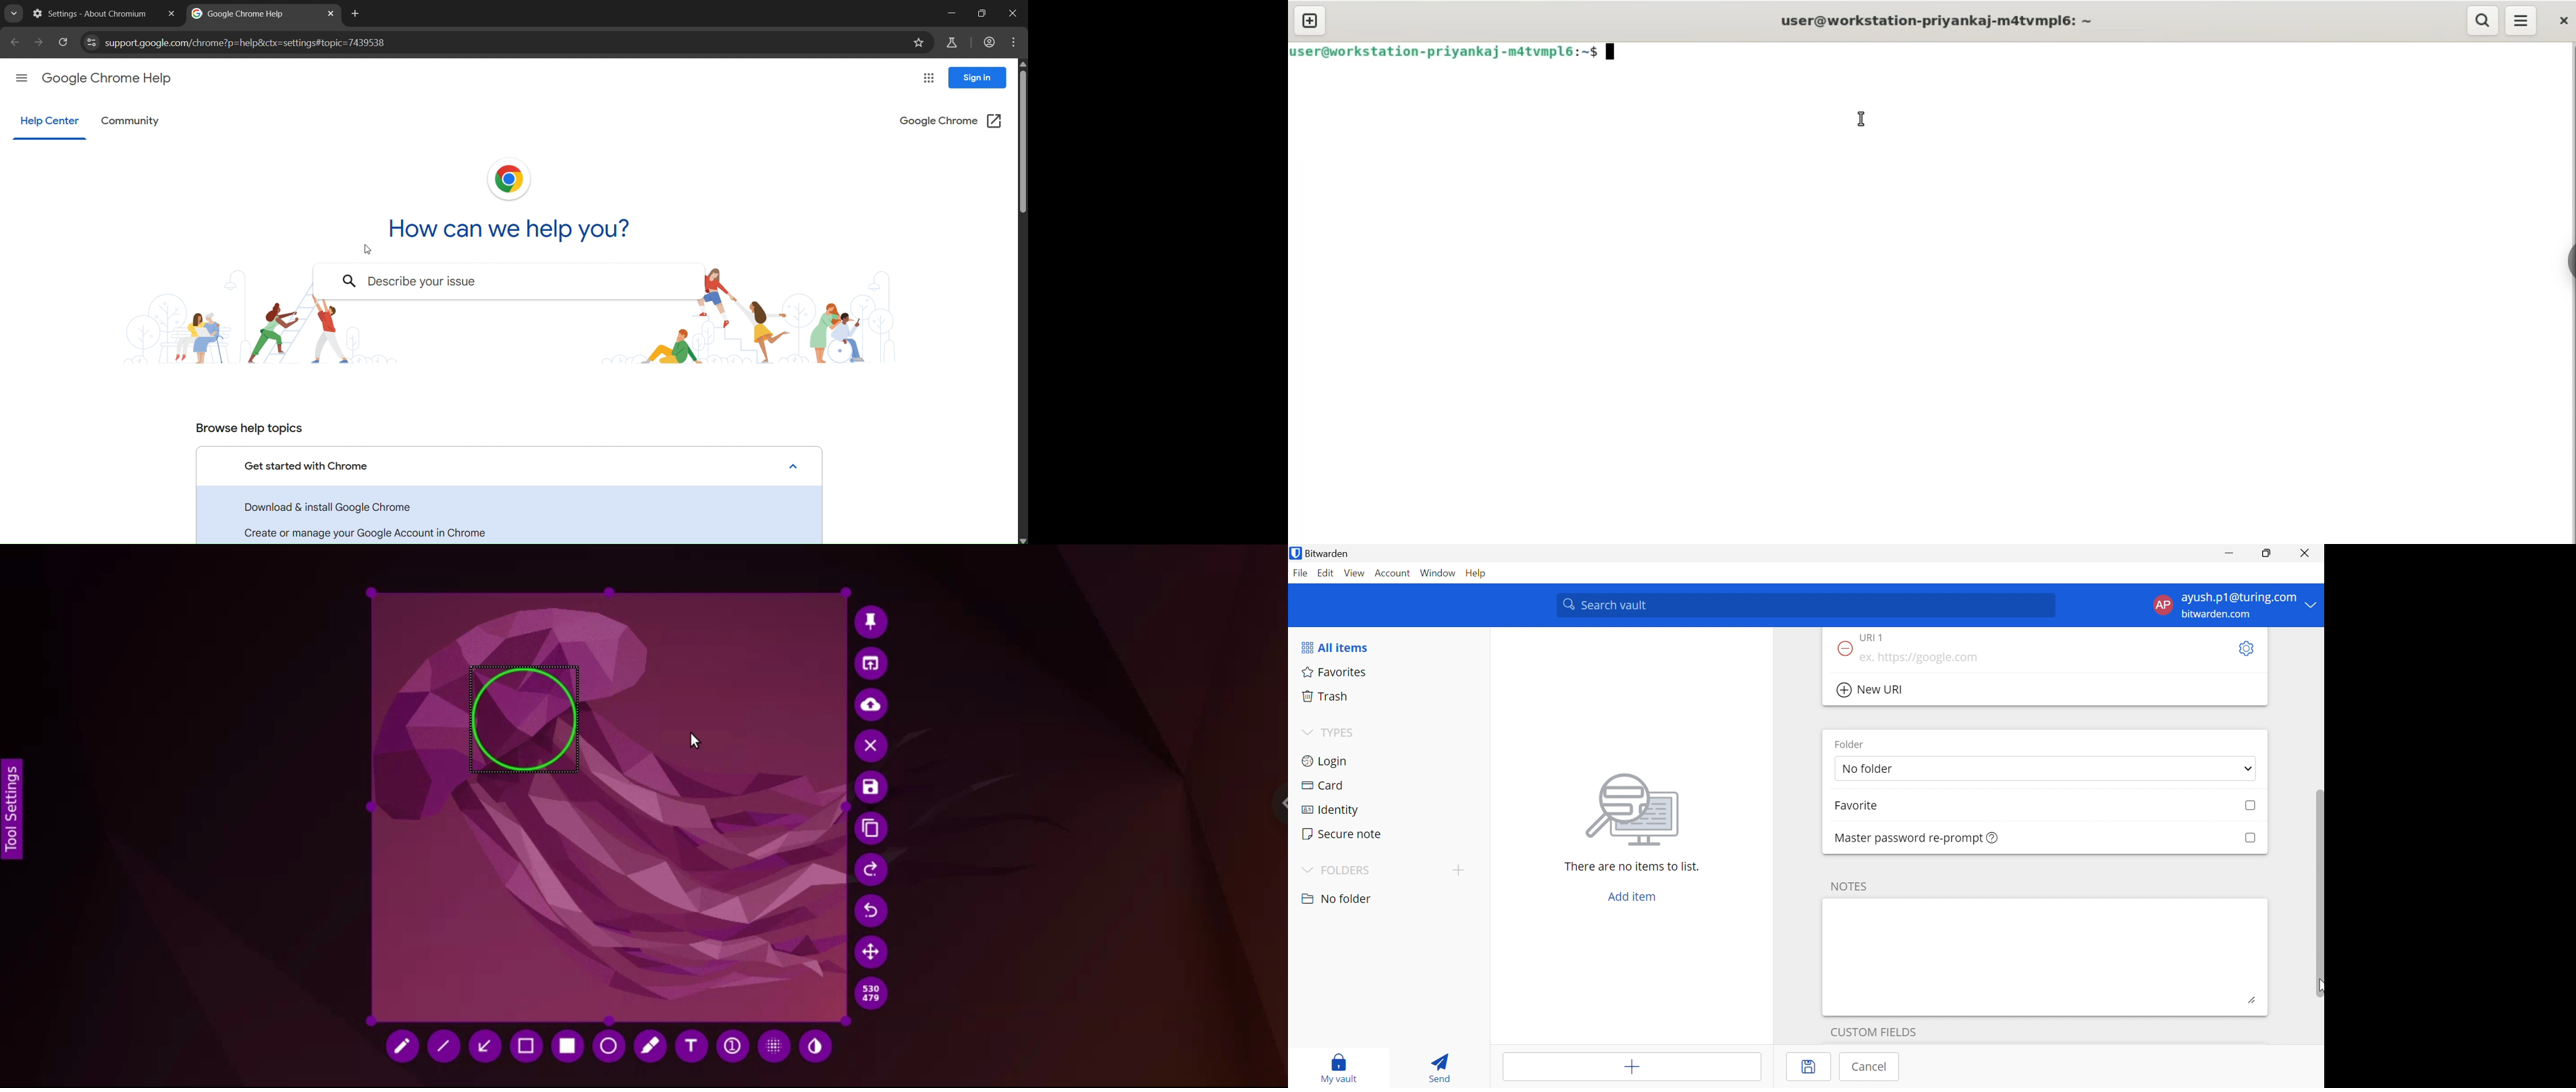  What do you see at coordinates (112, 78) in the screenshot?
I see `google chrome help` at bounding box center [112, 78].